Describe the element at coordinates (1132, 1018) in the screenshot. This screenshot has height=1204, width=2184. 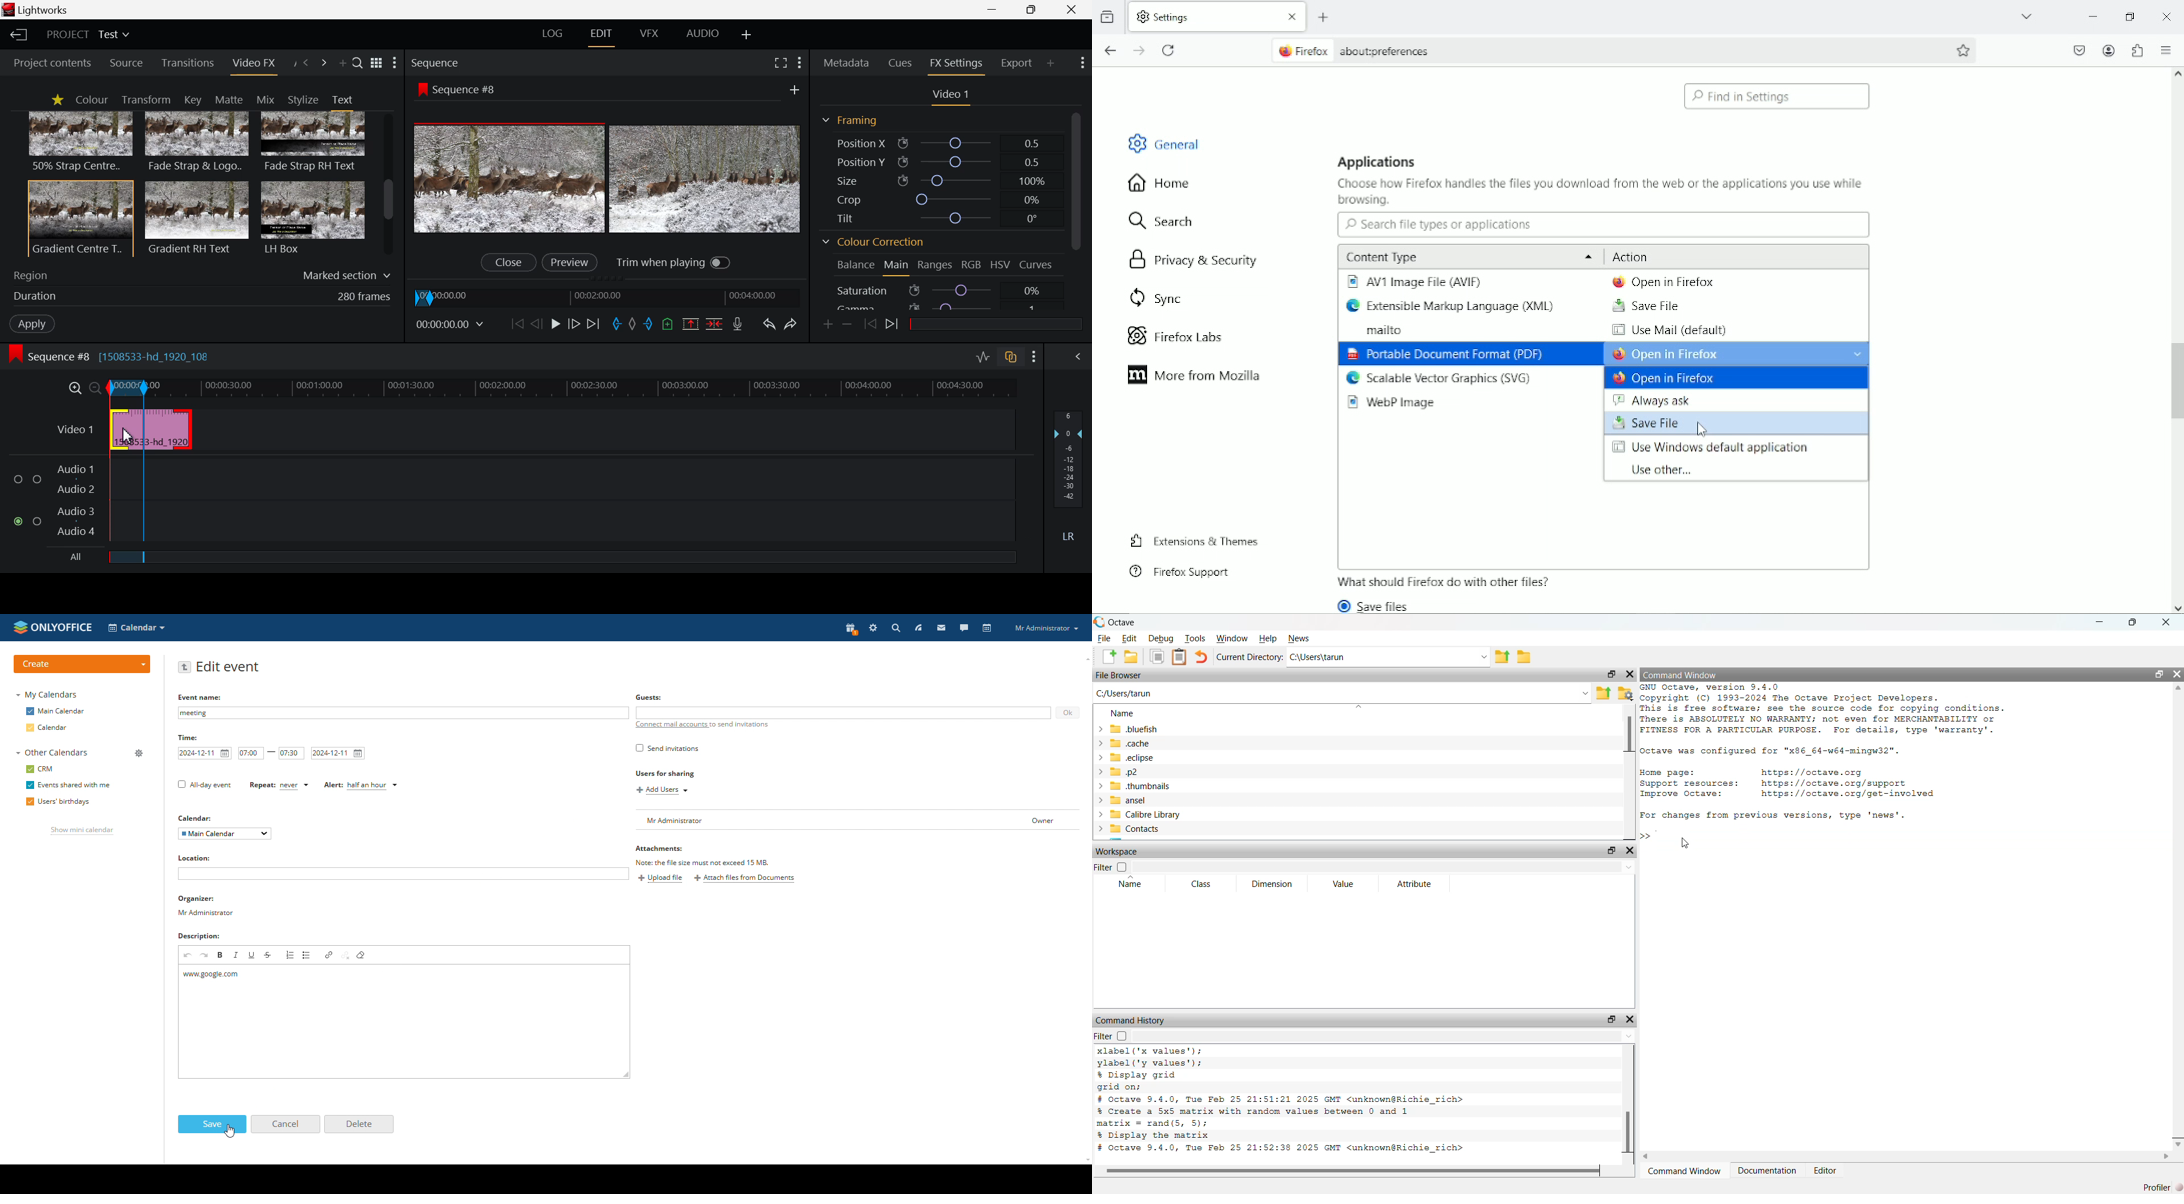
I see `Command History` at that location.